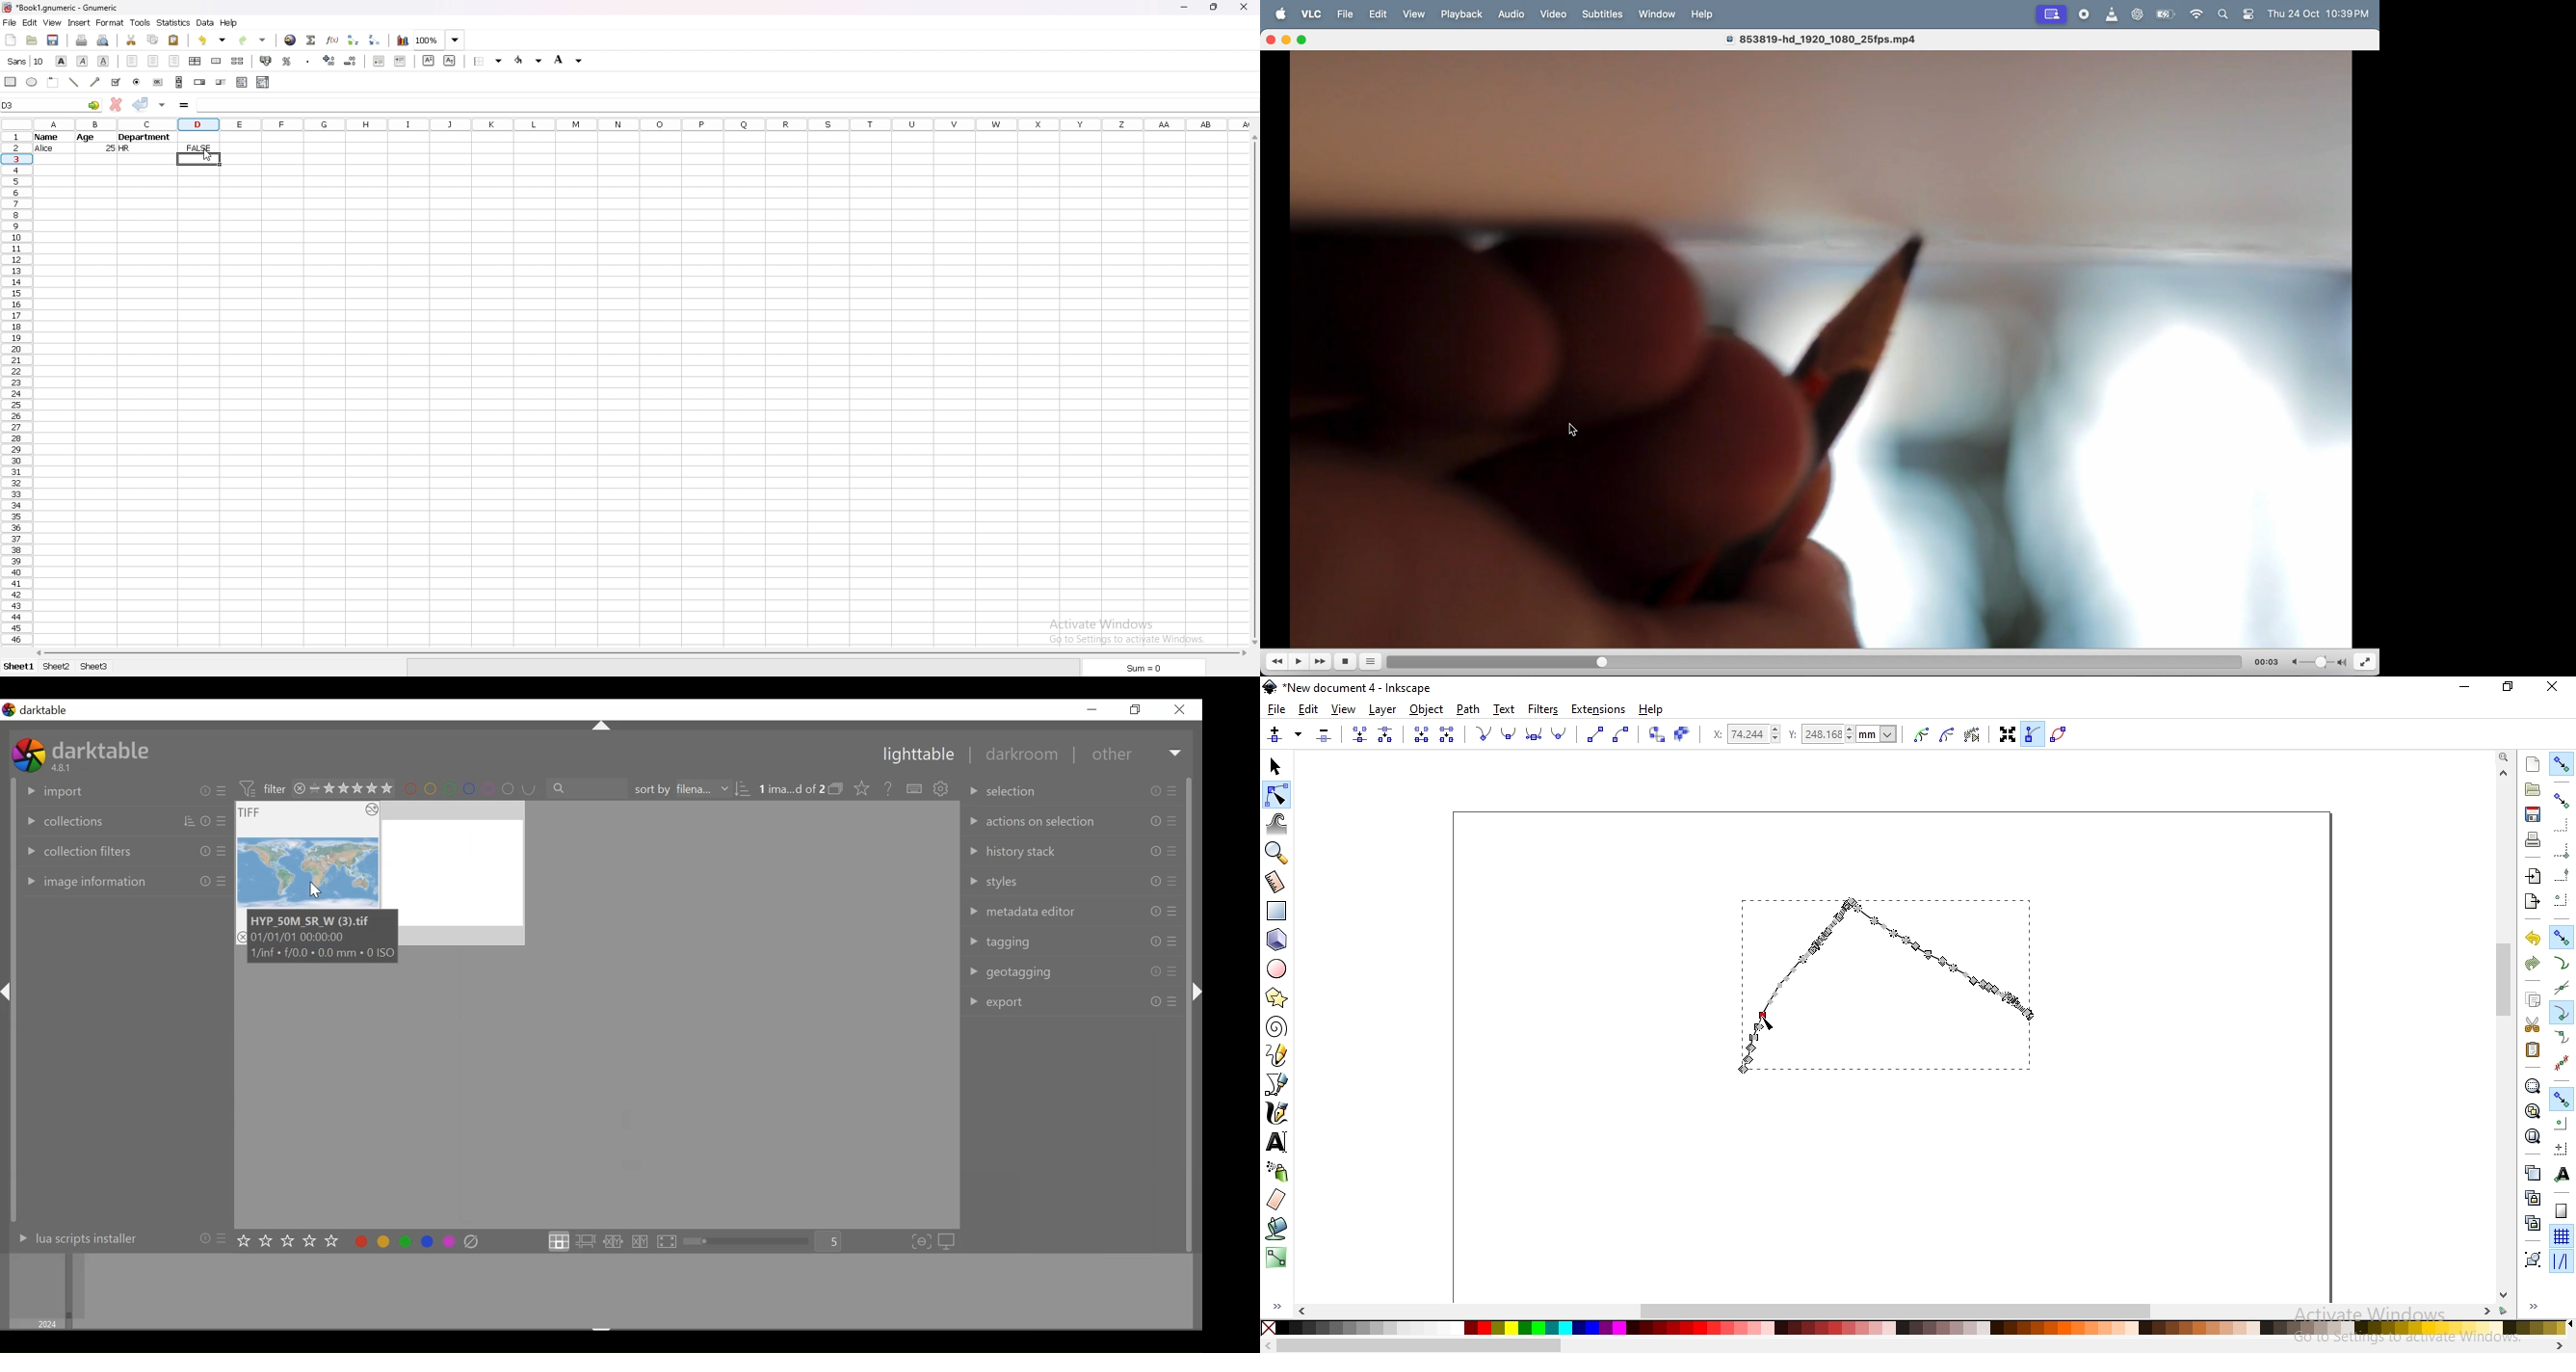 This screenshot has height=1372, width=2576. I want to click on scrollbar, so click(1420, 1347).